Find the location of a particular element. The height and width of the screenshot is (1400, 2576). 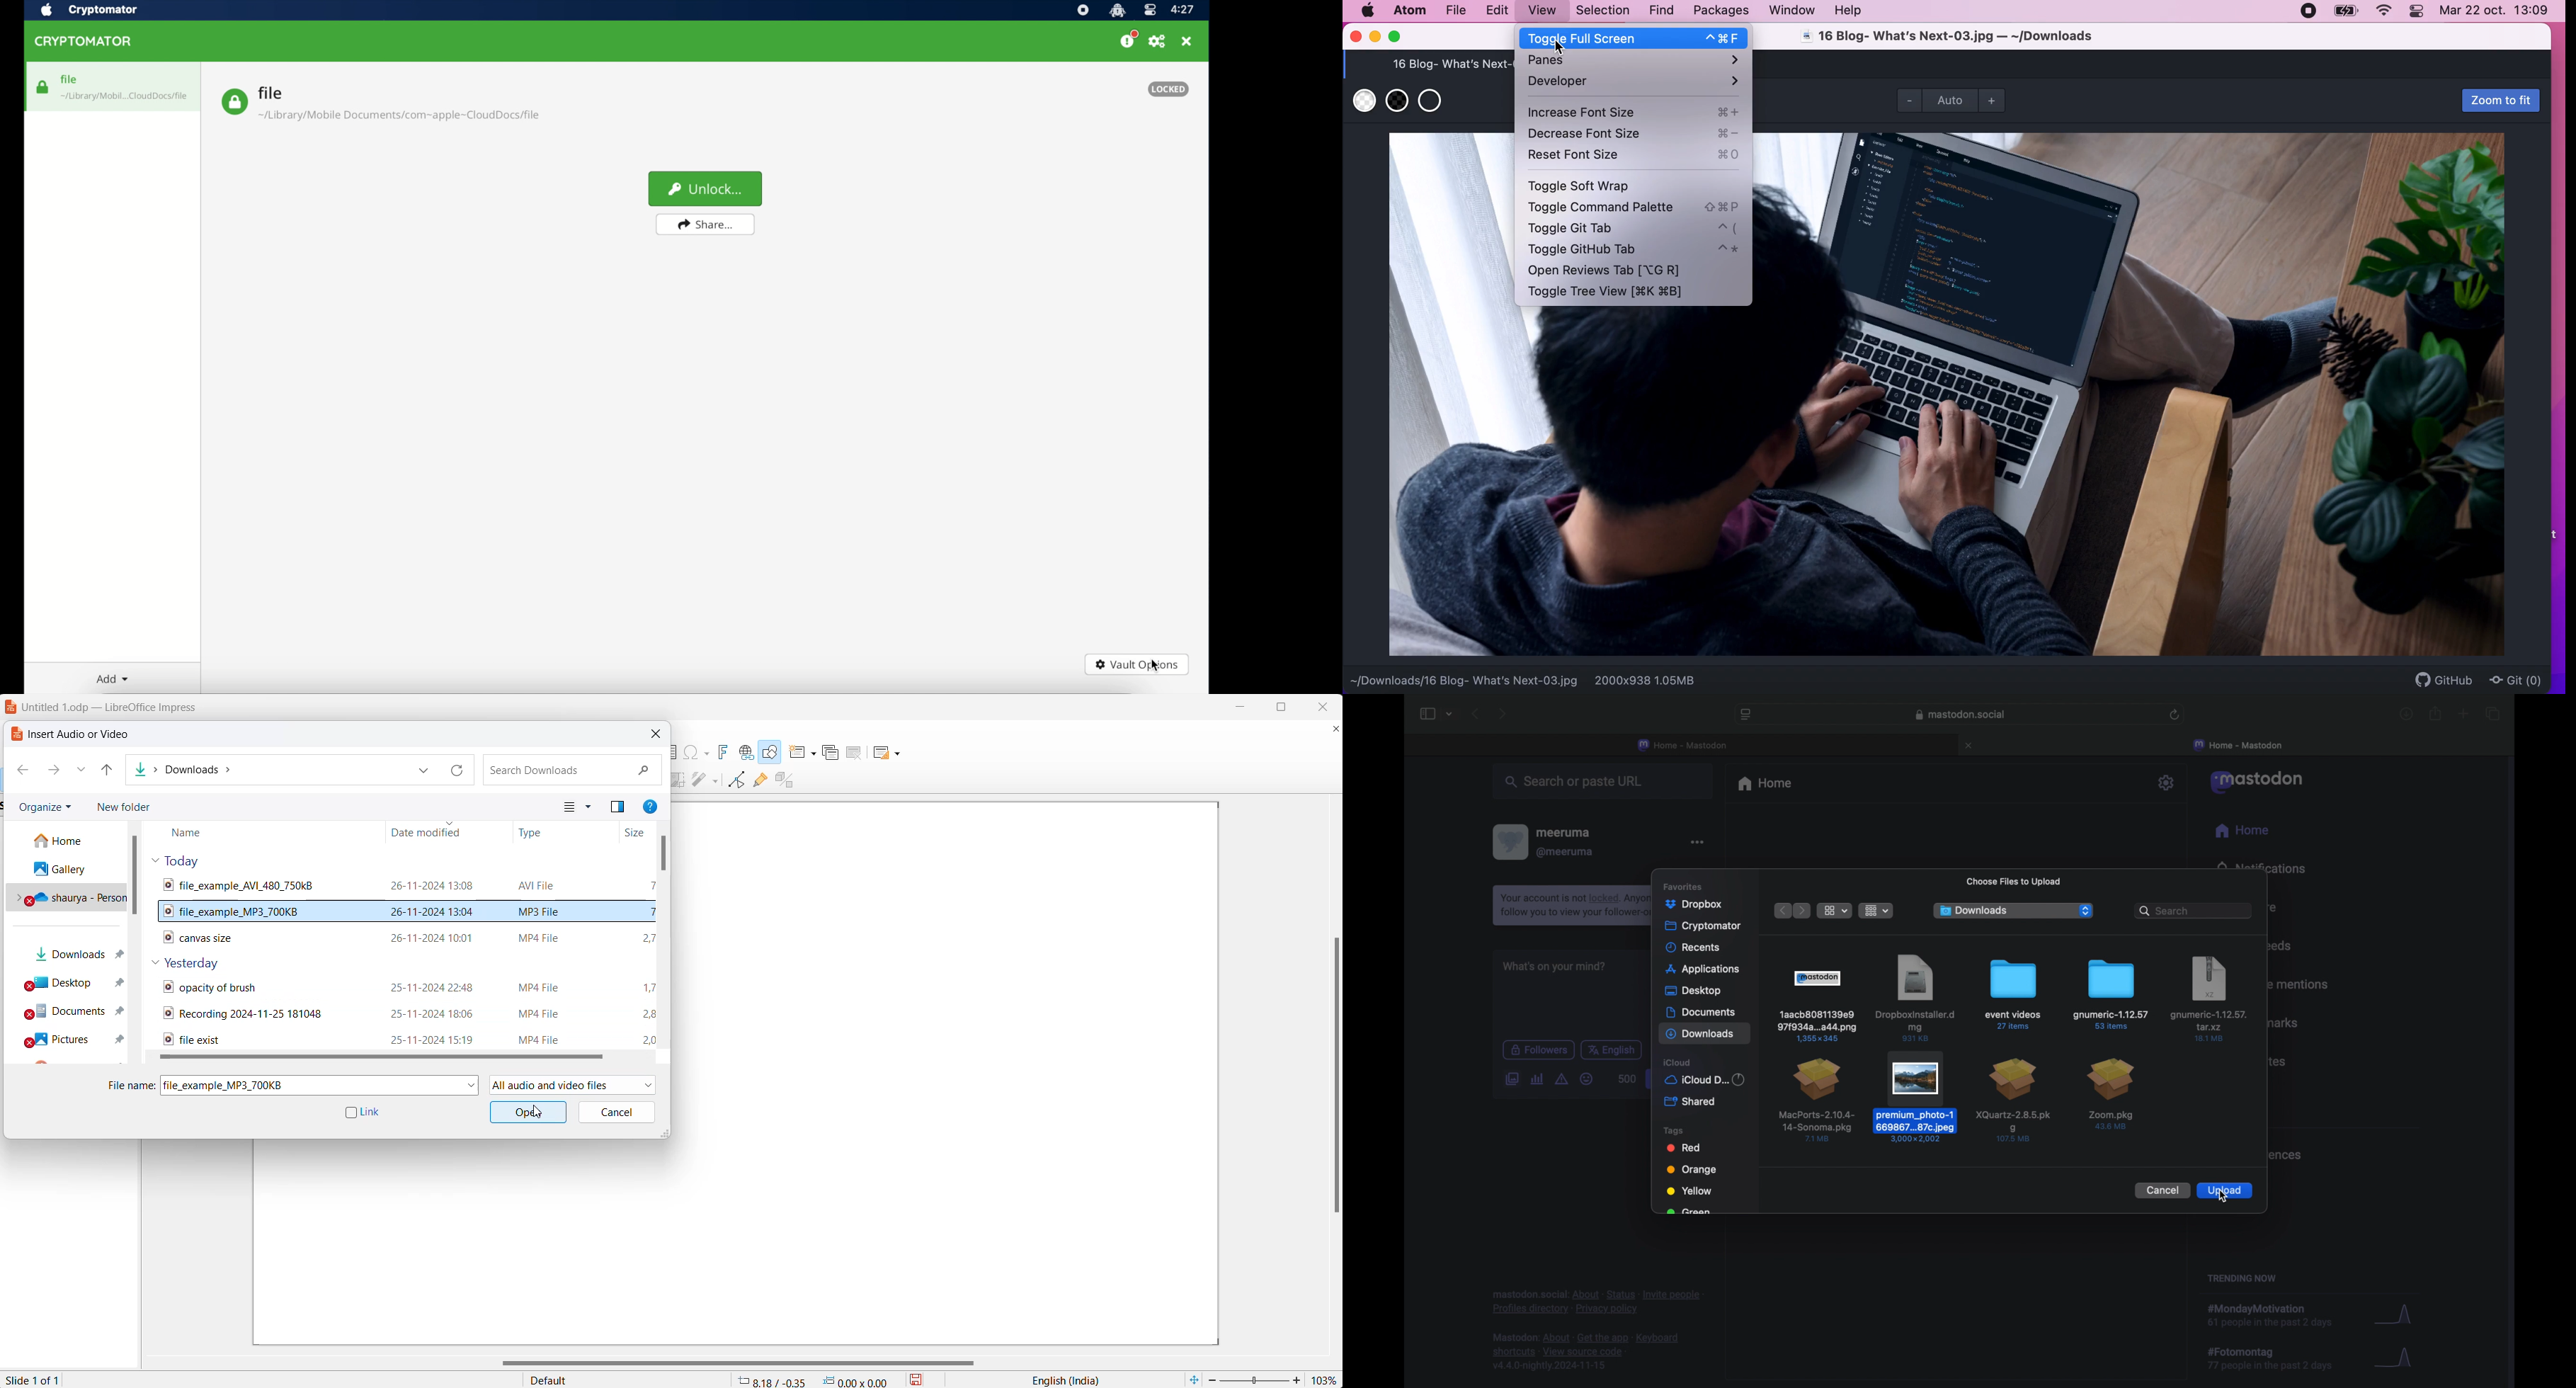

paths is located at coordinates (267, 770).